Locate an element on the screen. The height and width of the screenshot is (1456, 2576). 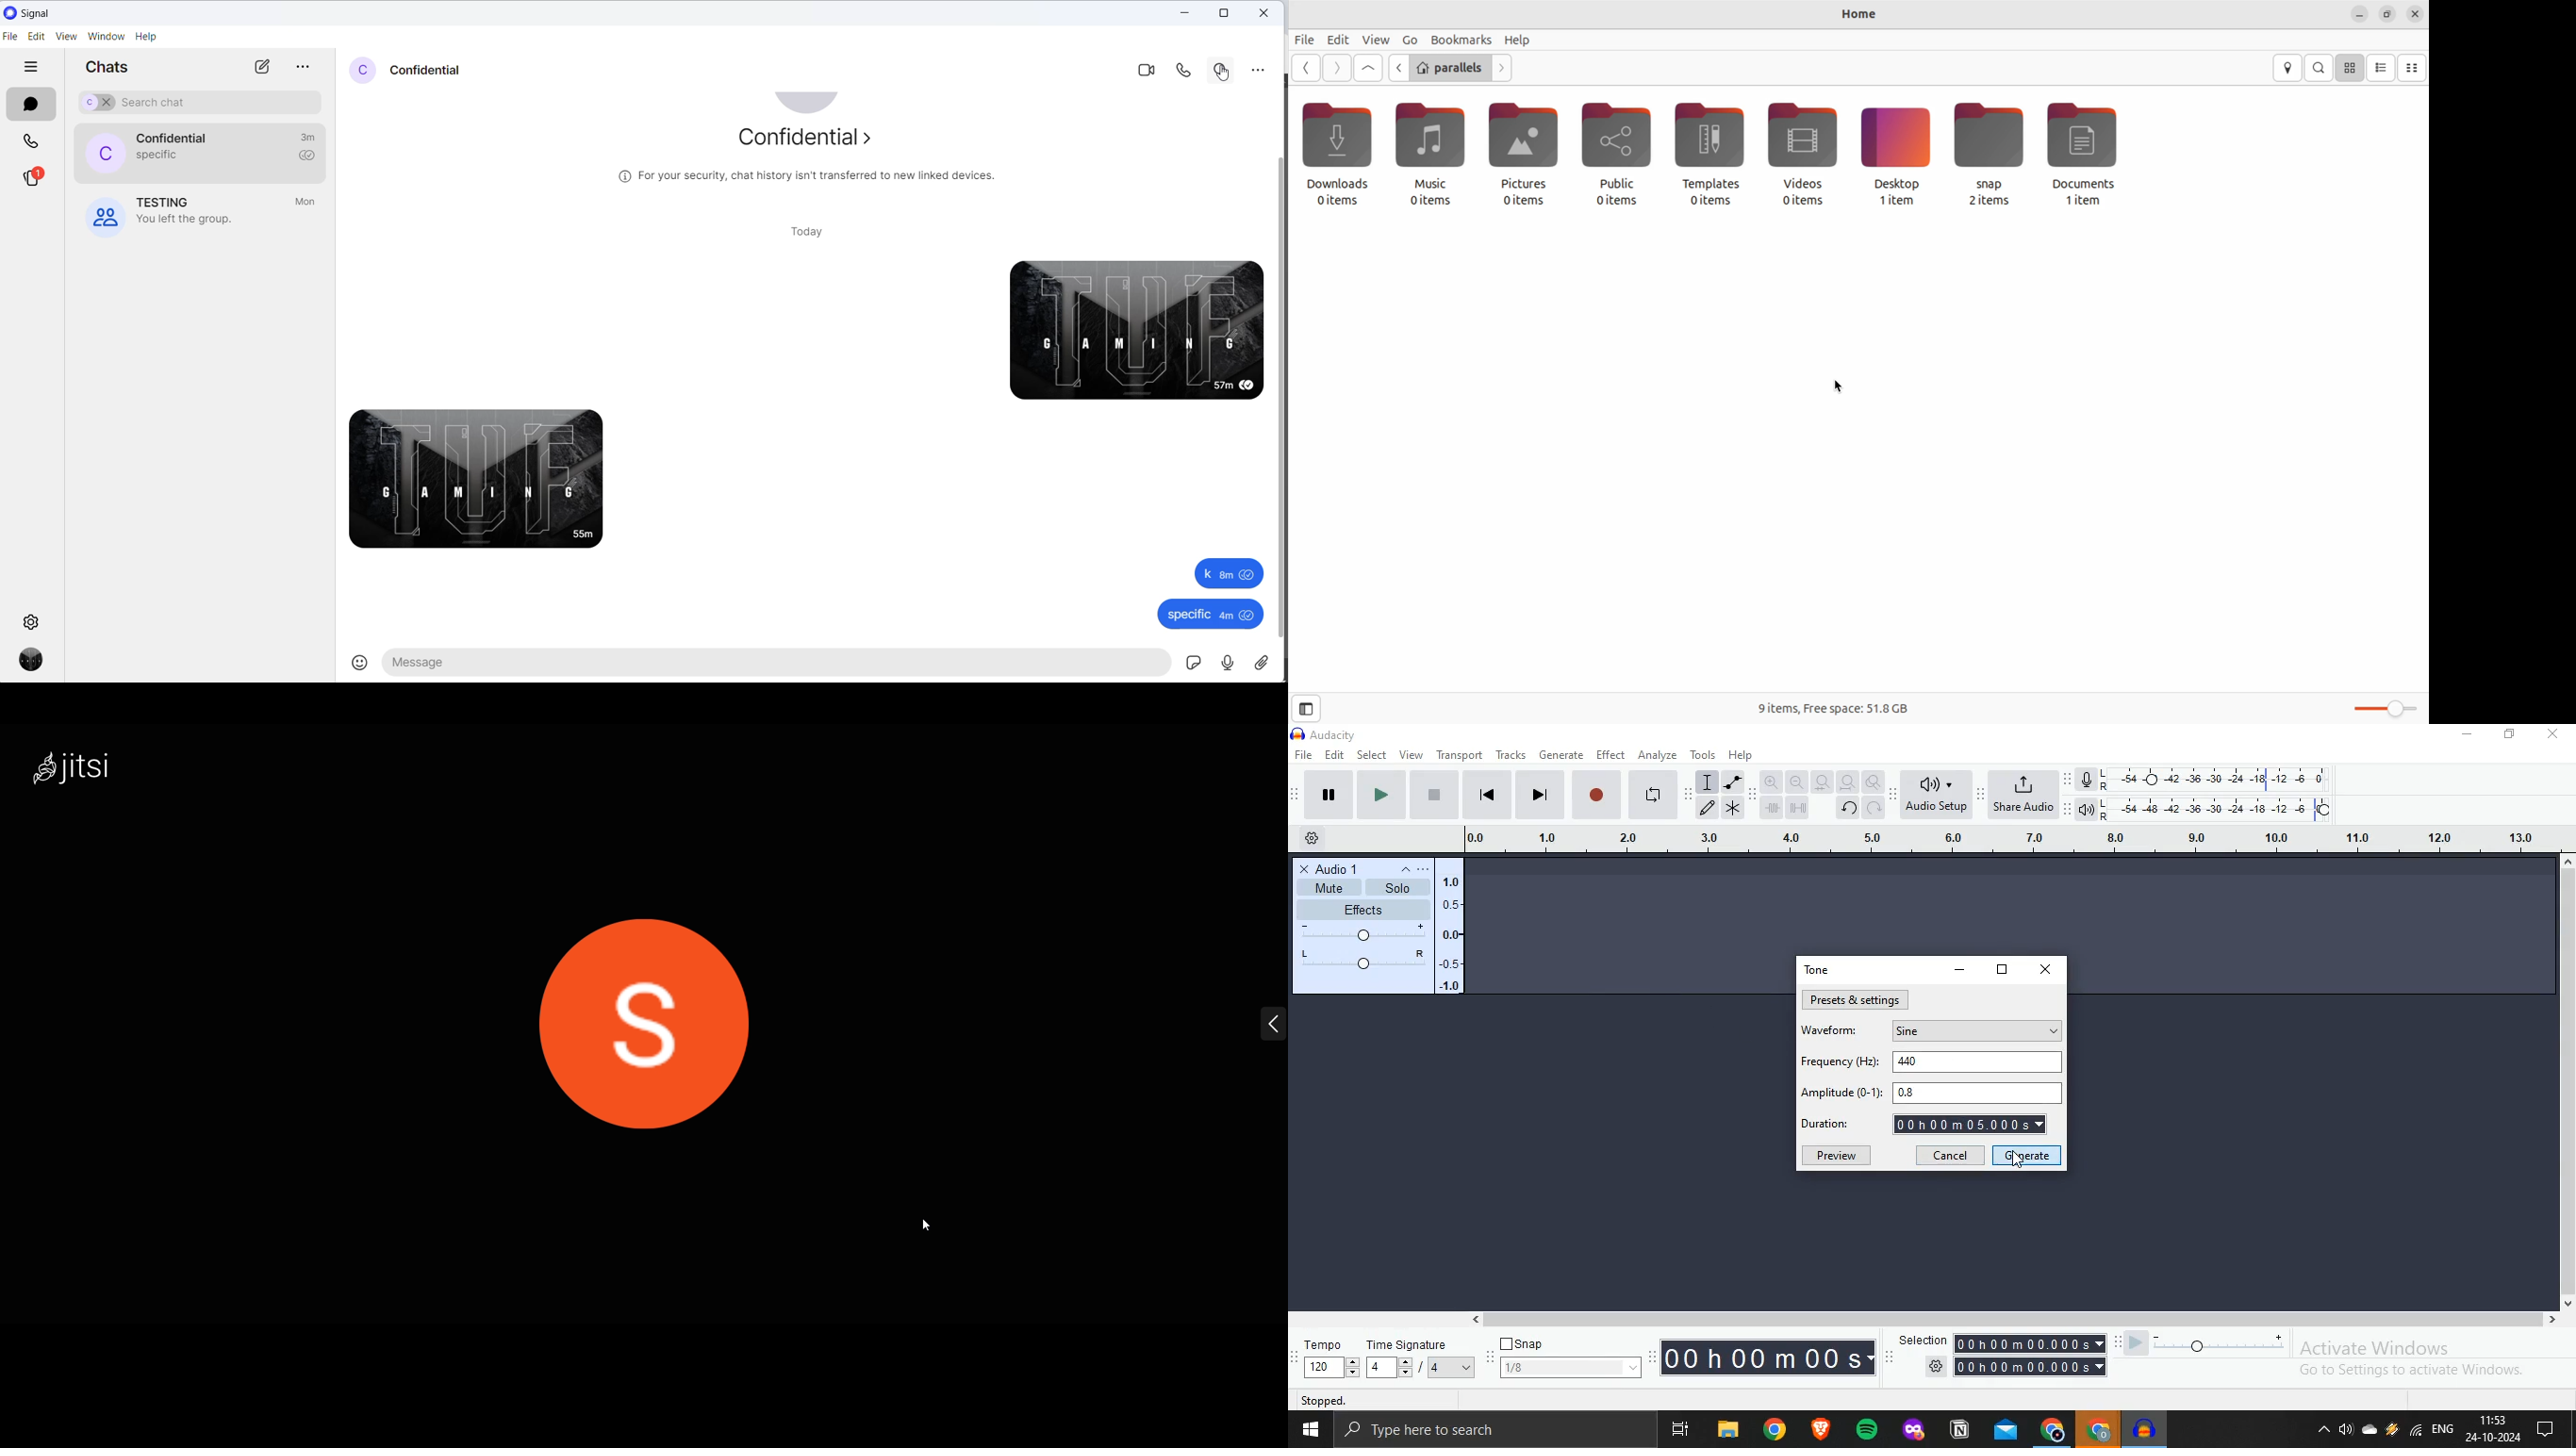
Duration is located at coordinates (1831, 1121).